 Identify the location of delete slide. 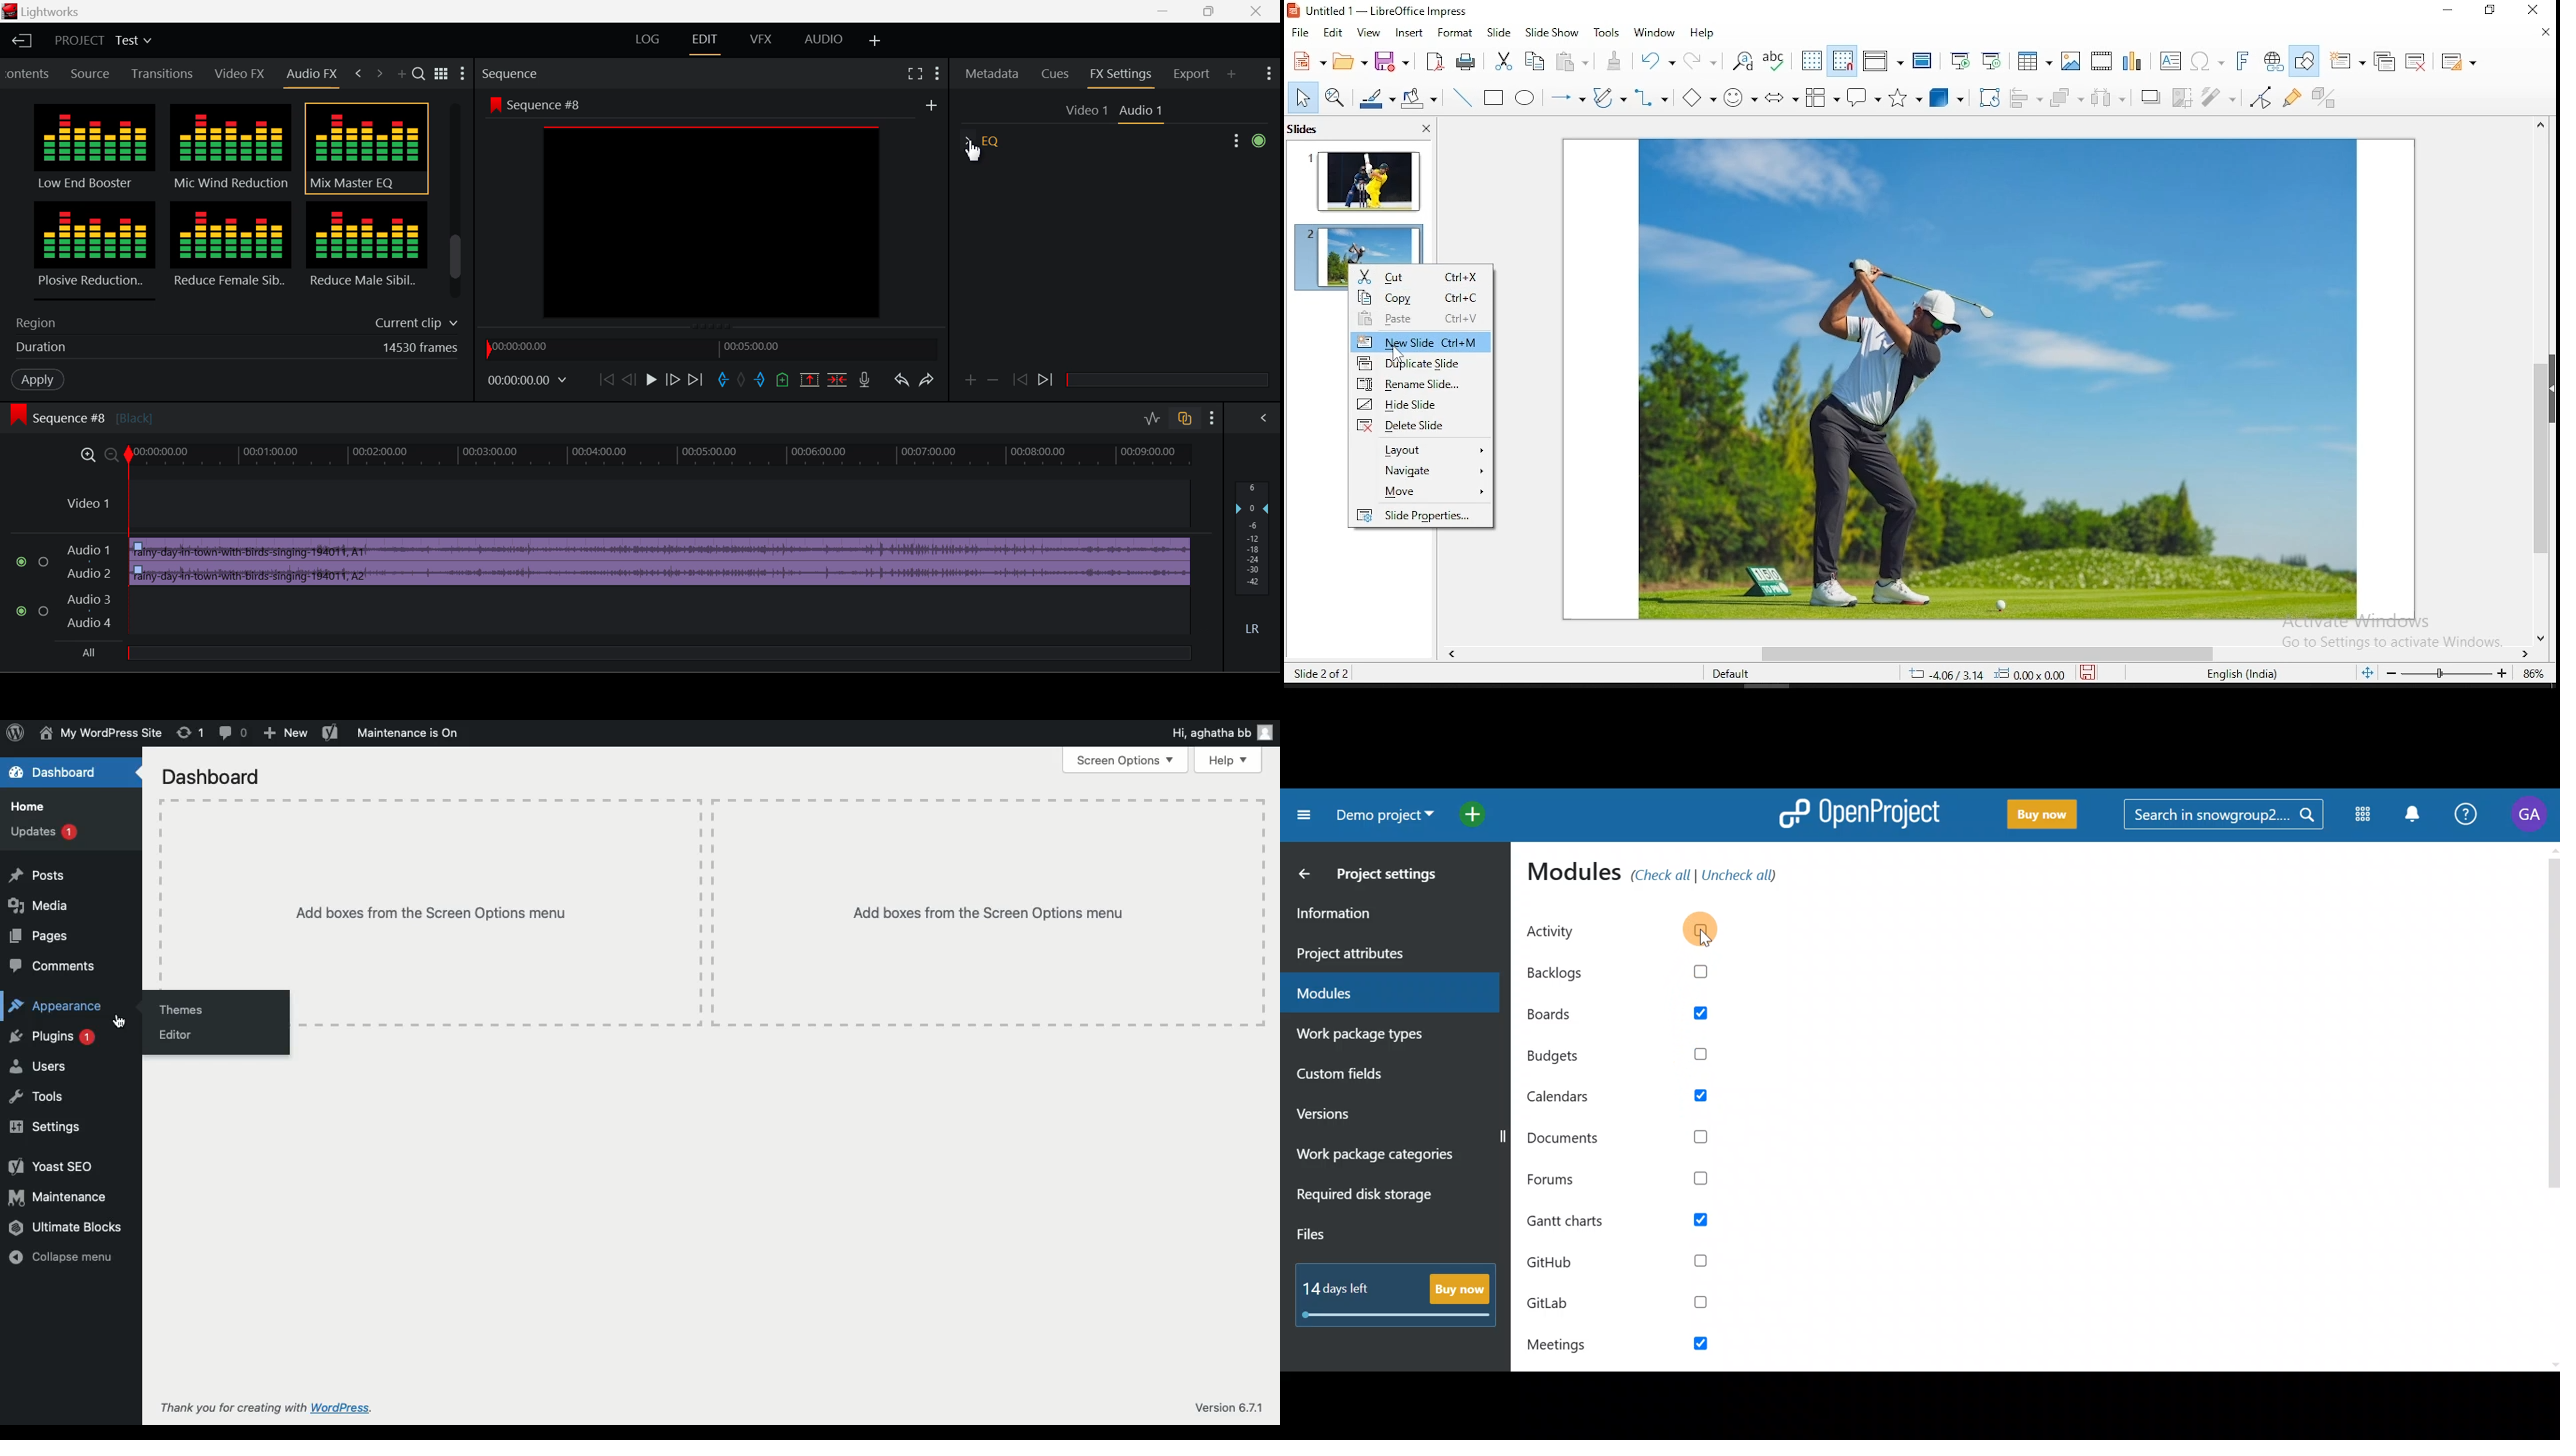
(2416, 62).